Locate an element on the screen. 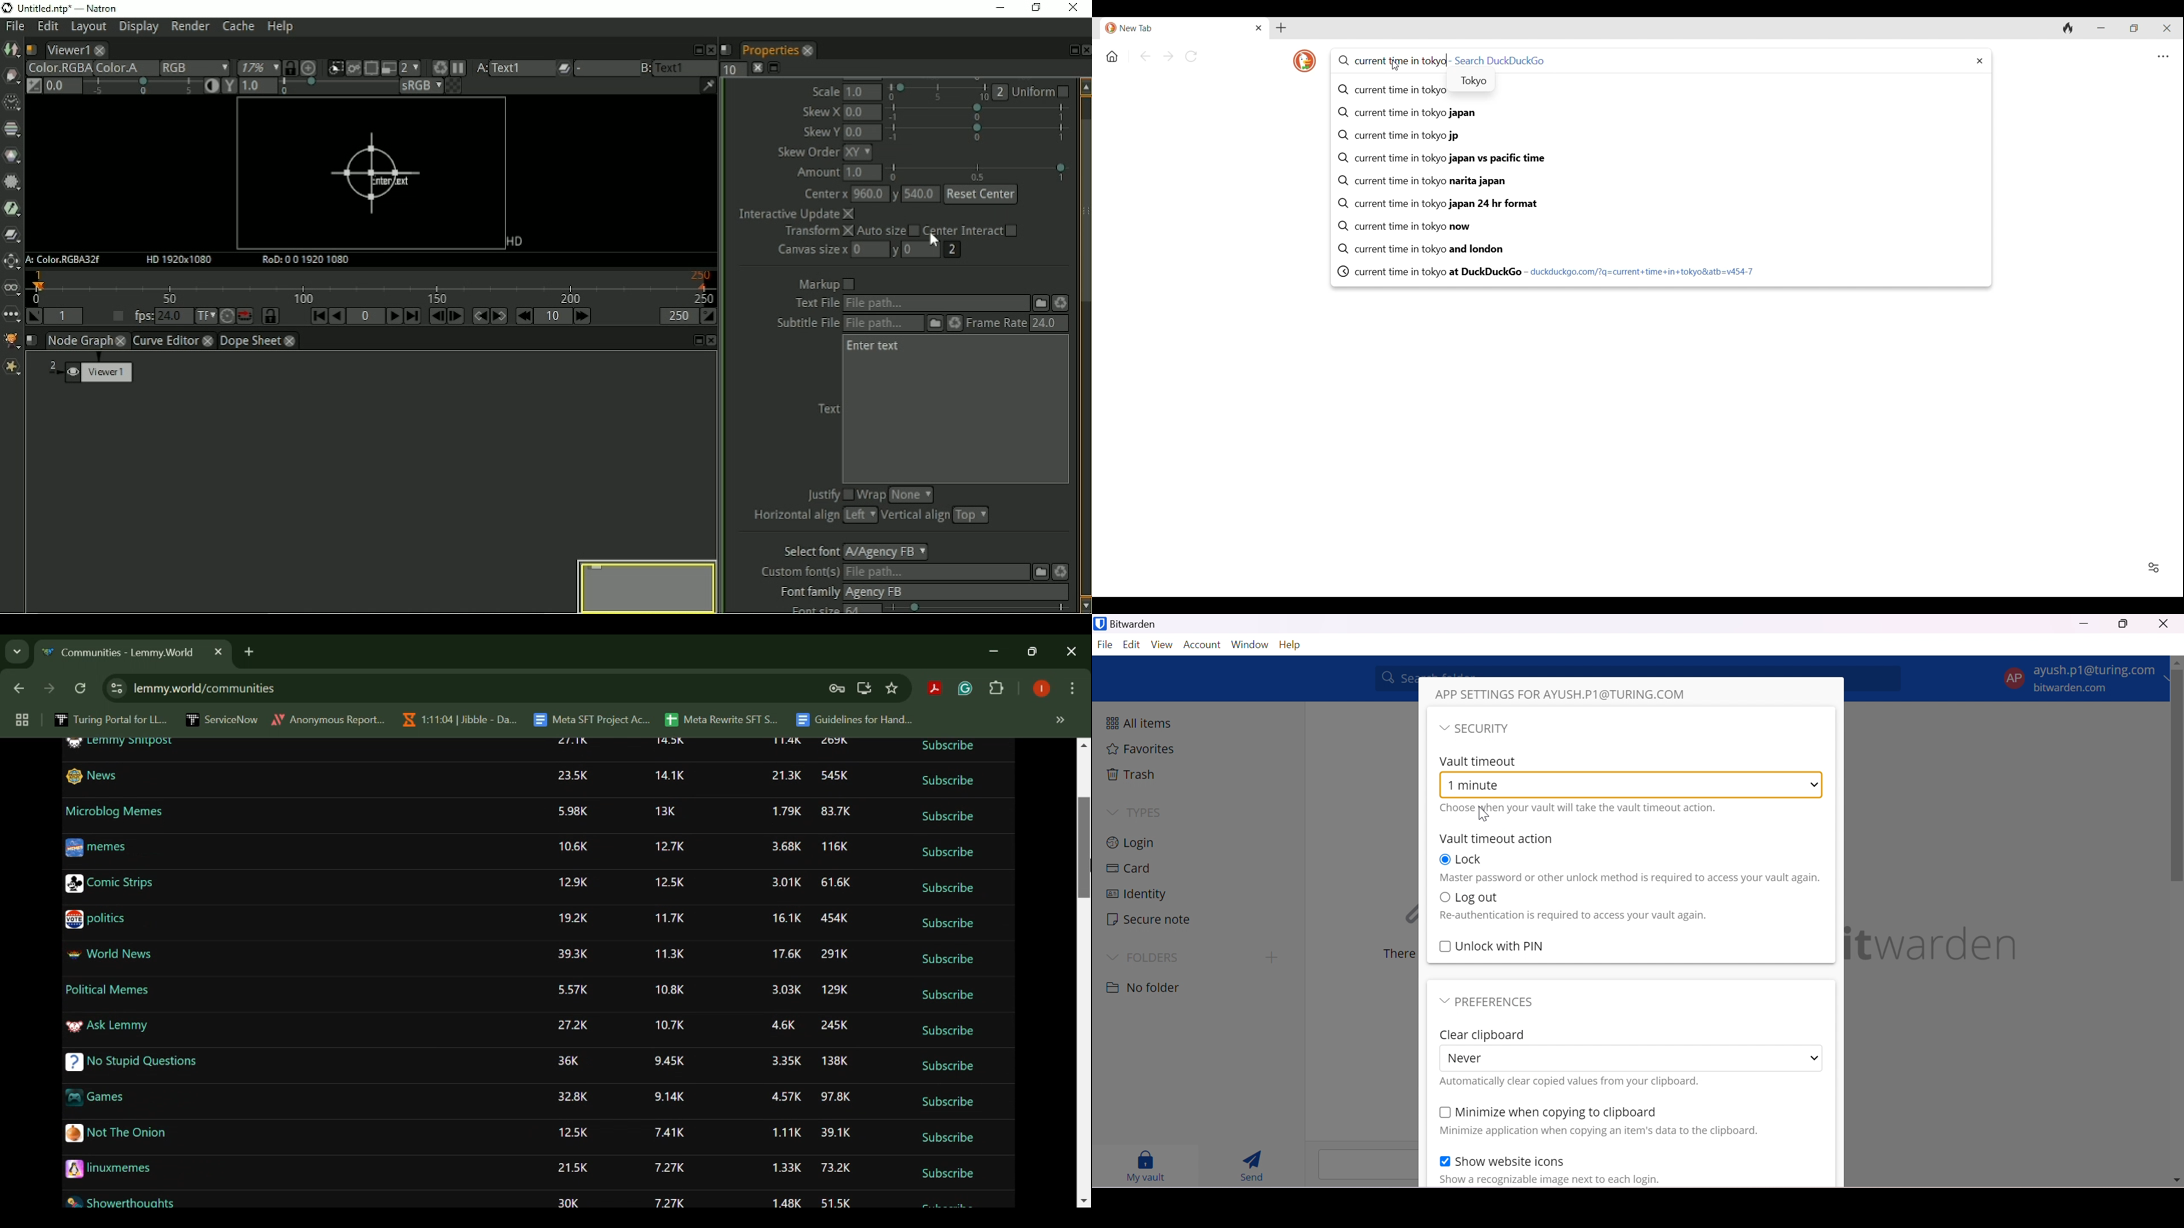 This screenshot has width=2184, height=1232. Help is located at coordinates (1294, 646).